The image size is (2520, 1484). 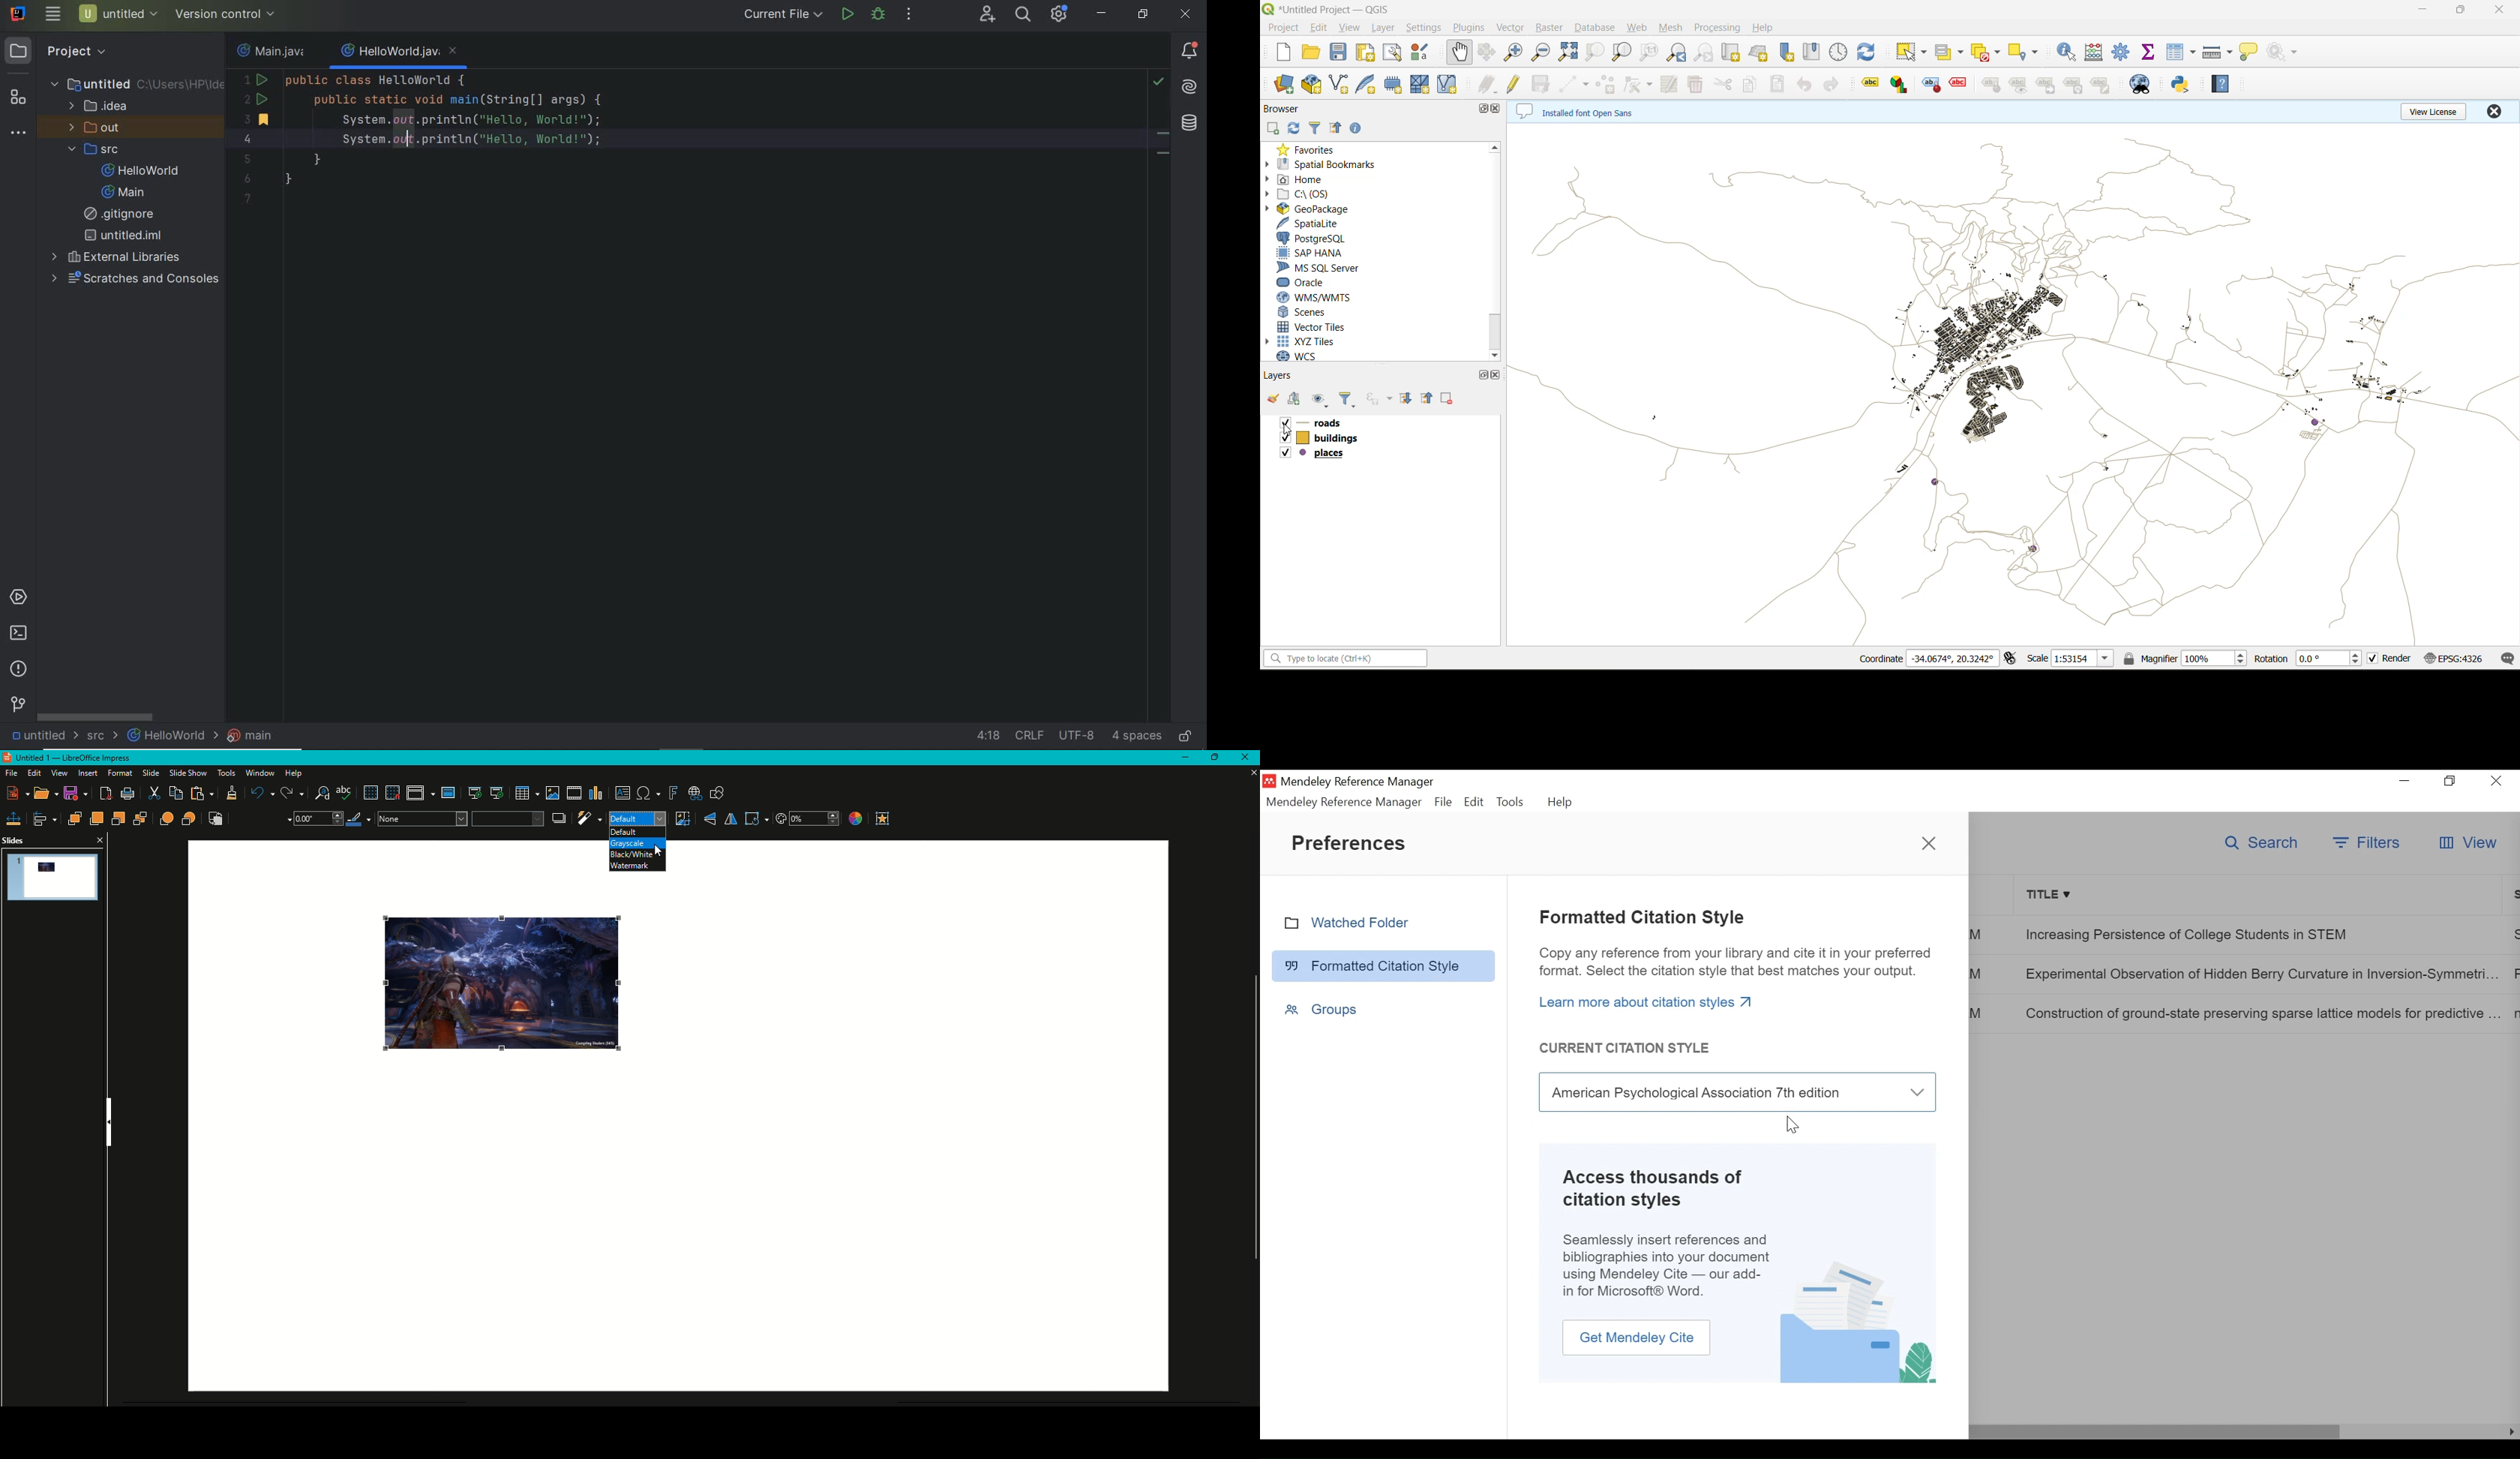 What do you see at coordinates (1442, 802) in the screenshot?
I see `File` at bounding box center [1442, 802].